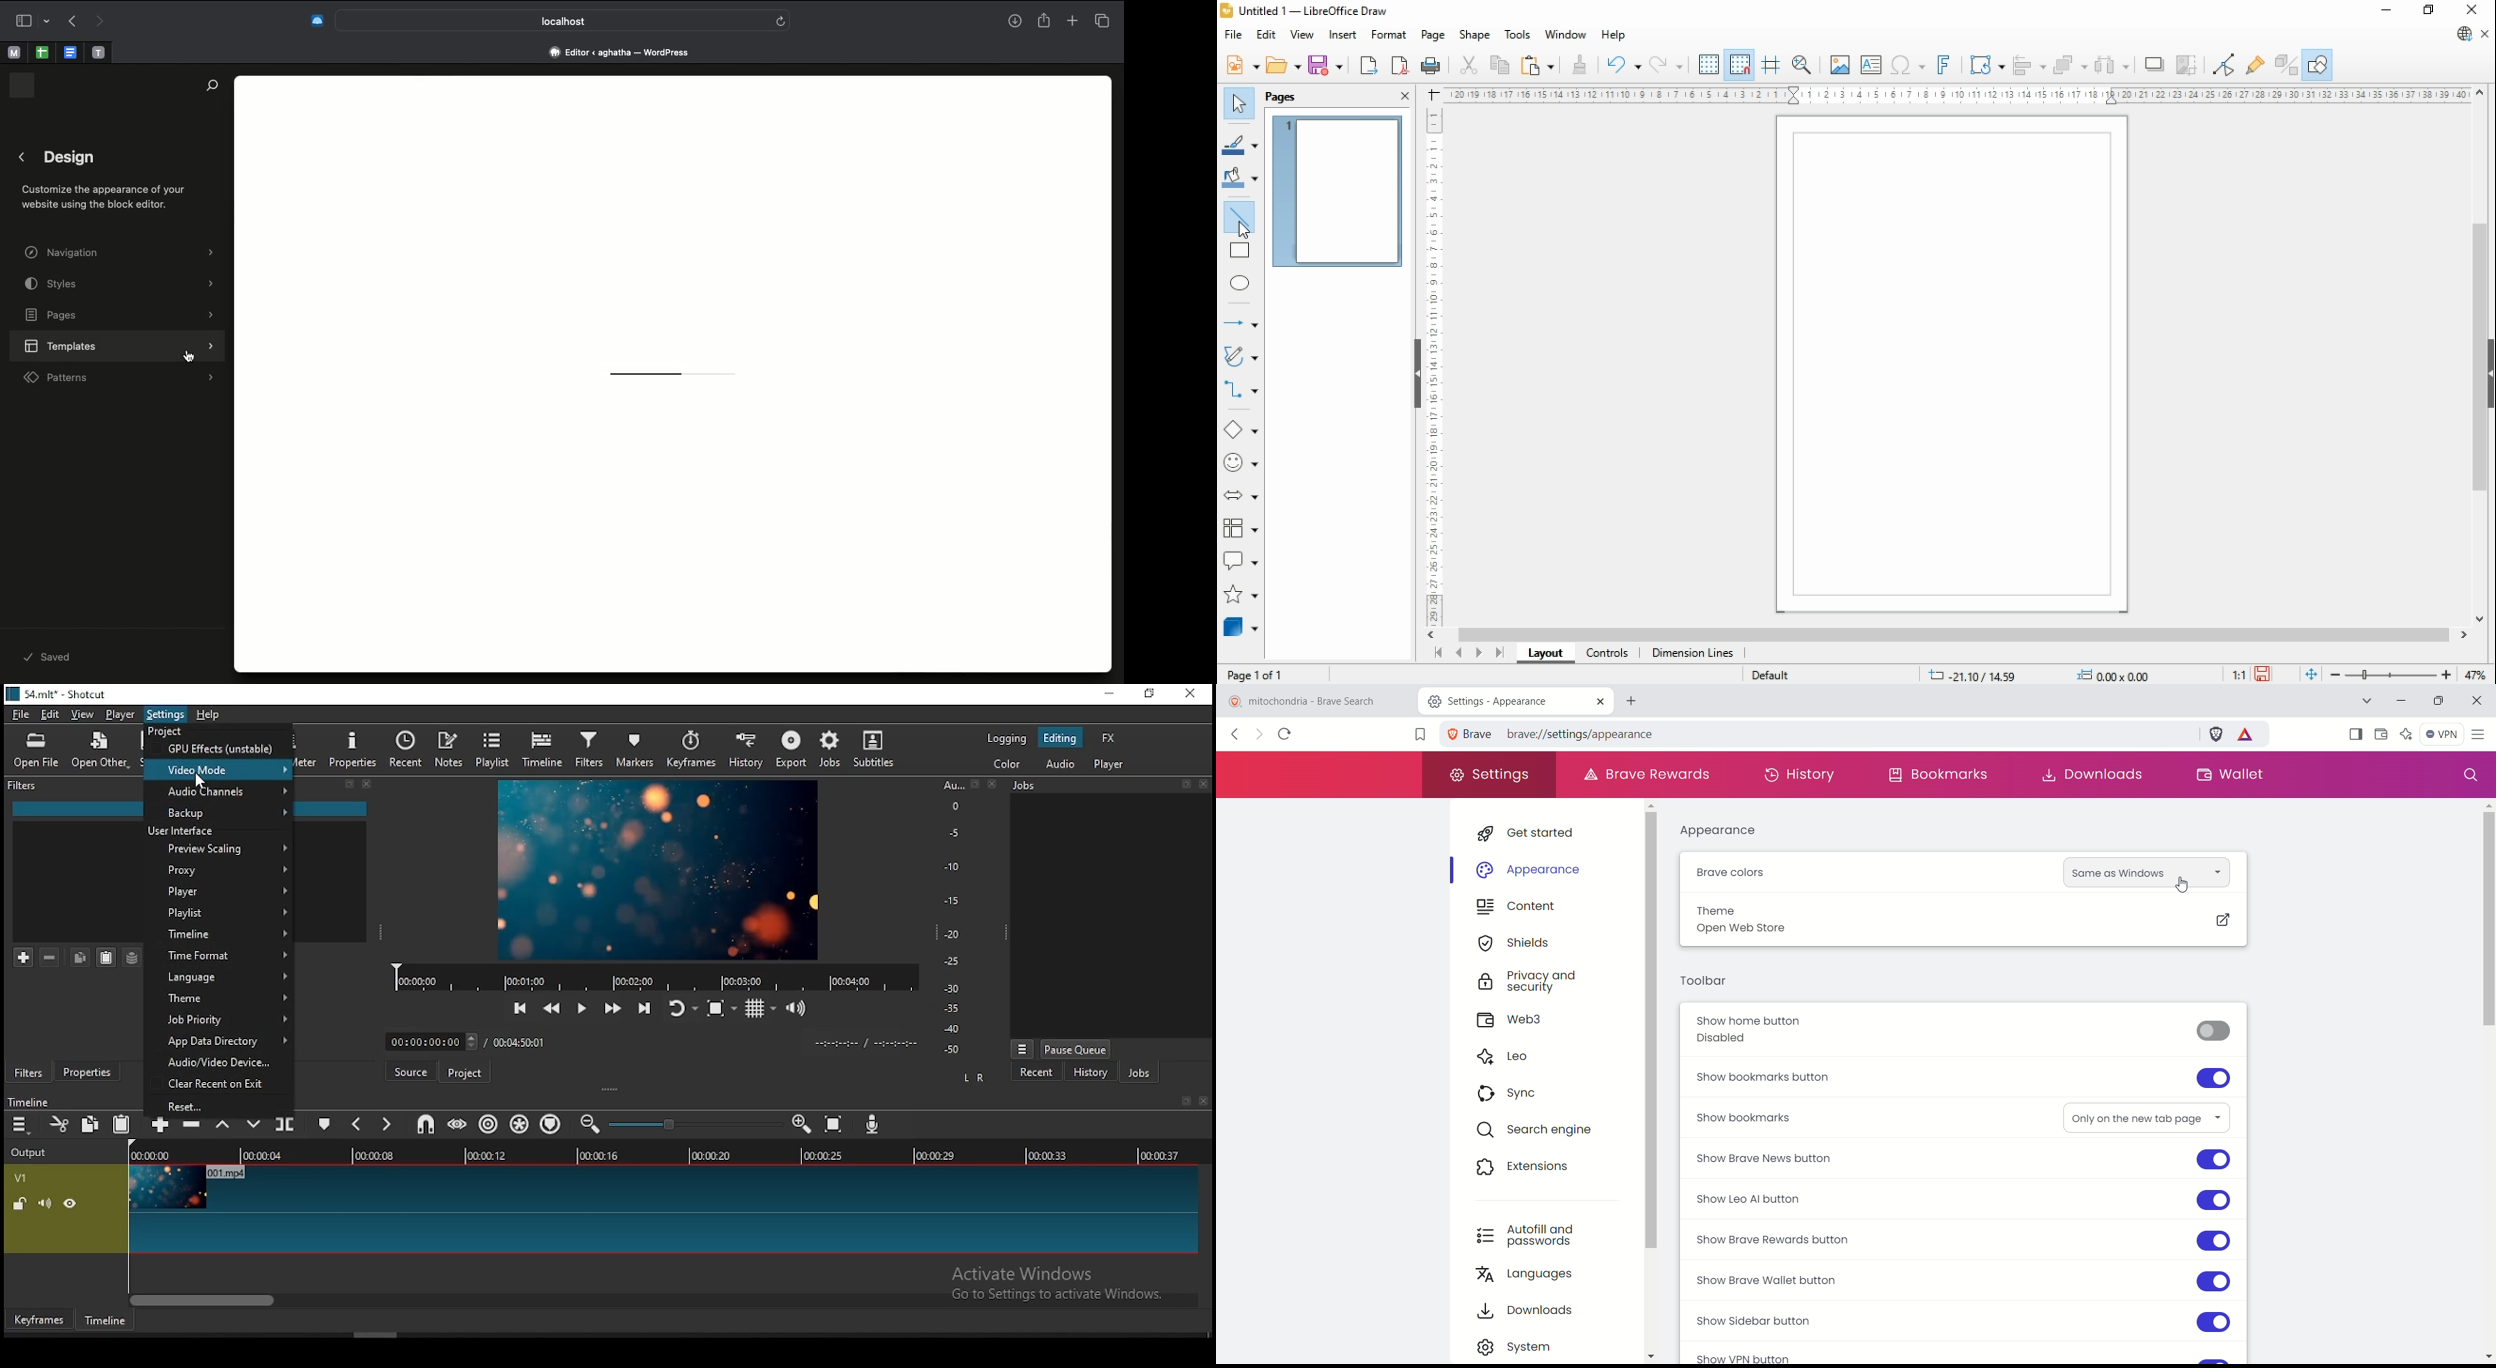 The height and width of the screenshot is (1372, 2520). What do you see at coordinates (186, 830) in the screenshot?
I see `user interface` at bounding box center [186, 830].